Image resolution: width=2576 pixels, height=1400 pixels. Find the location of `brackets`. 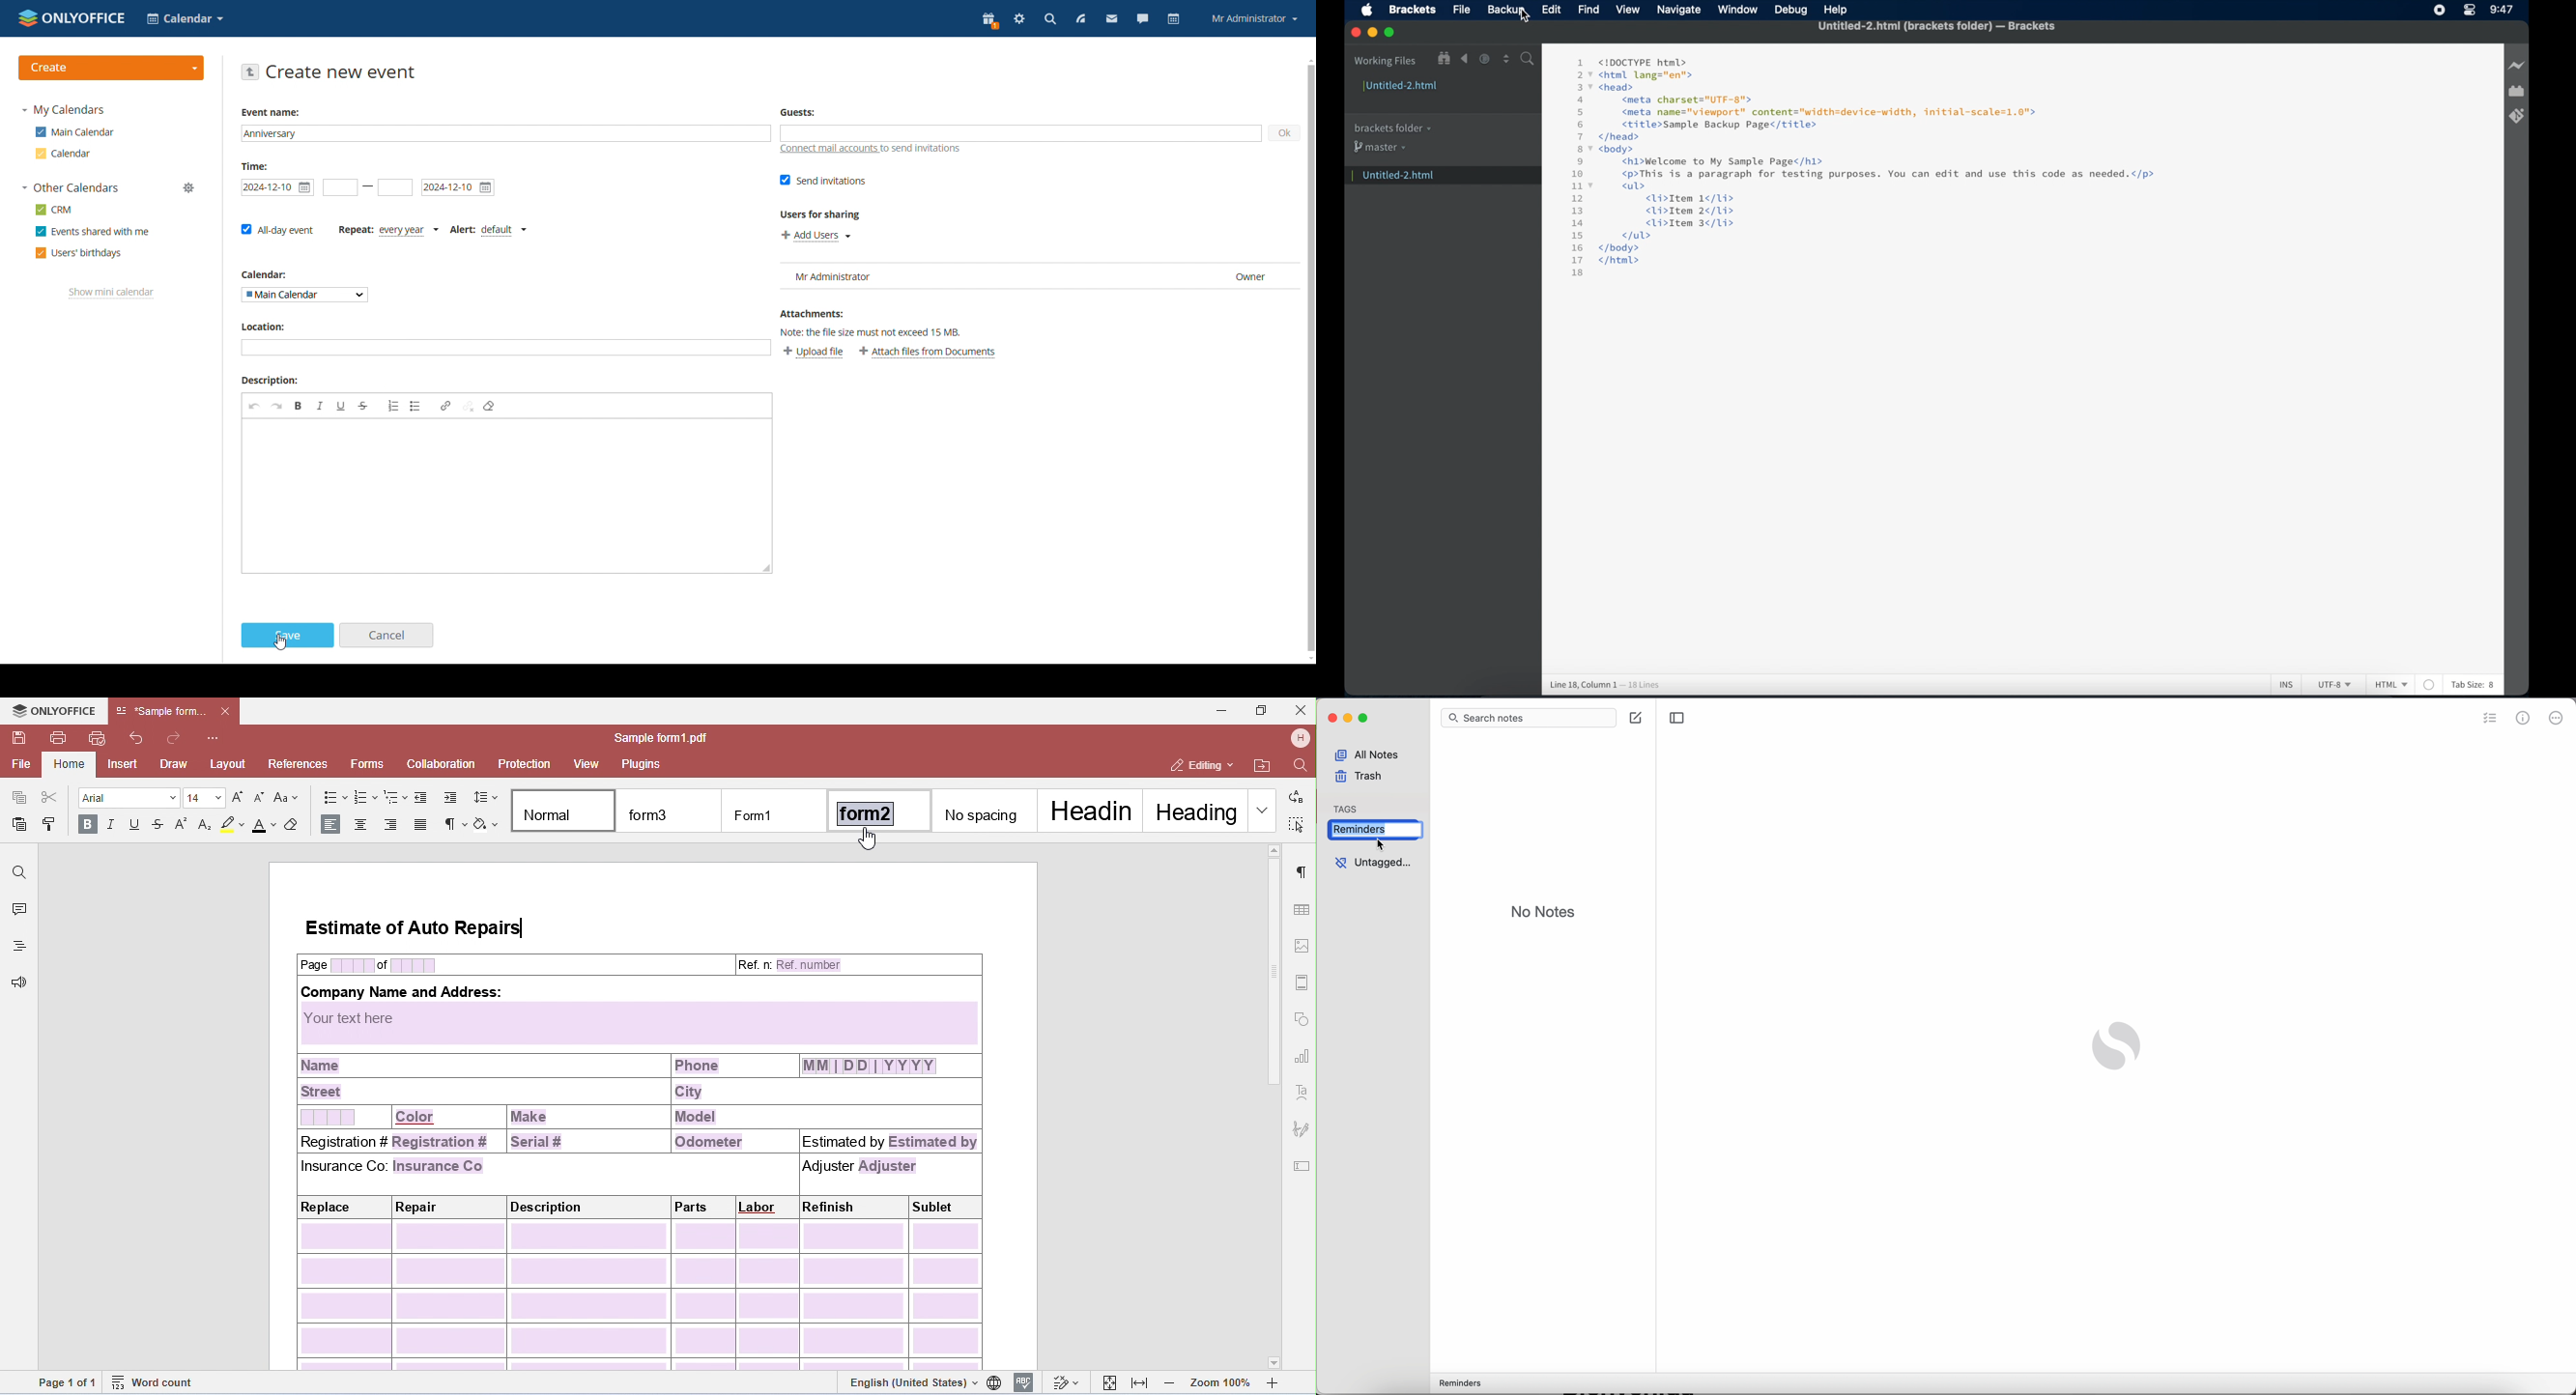

brackets is located at coordinates (1413, 9).